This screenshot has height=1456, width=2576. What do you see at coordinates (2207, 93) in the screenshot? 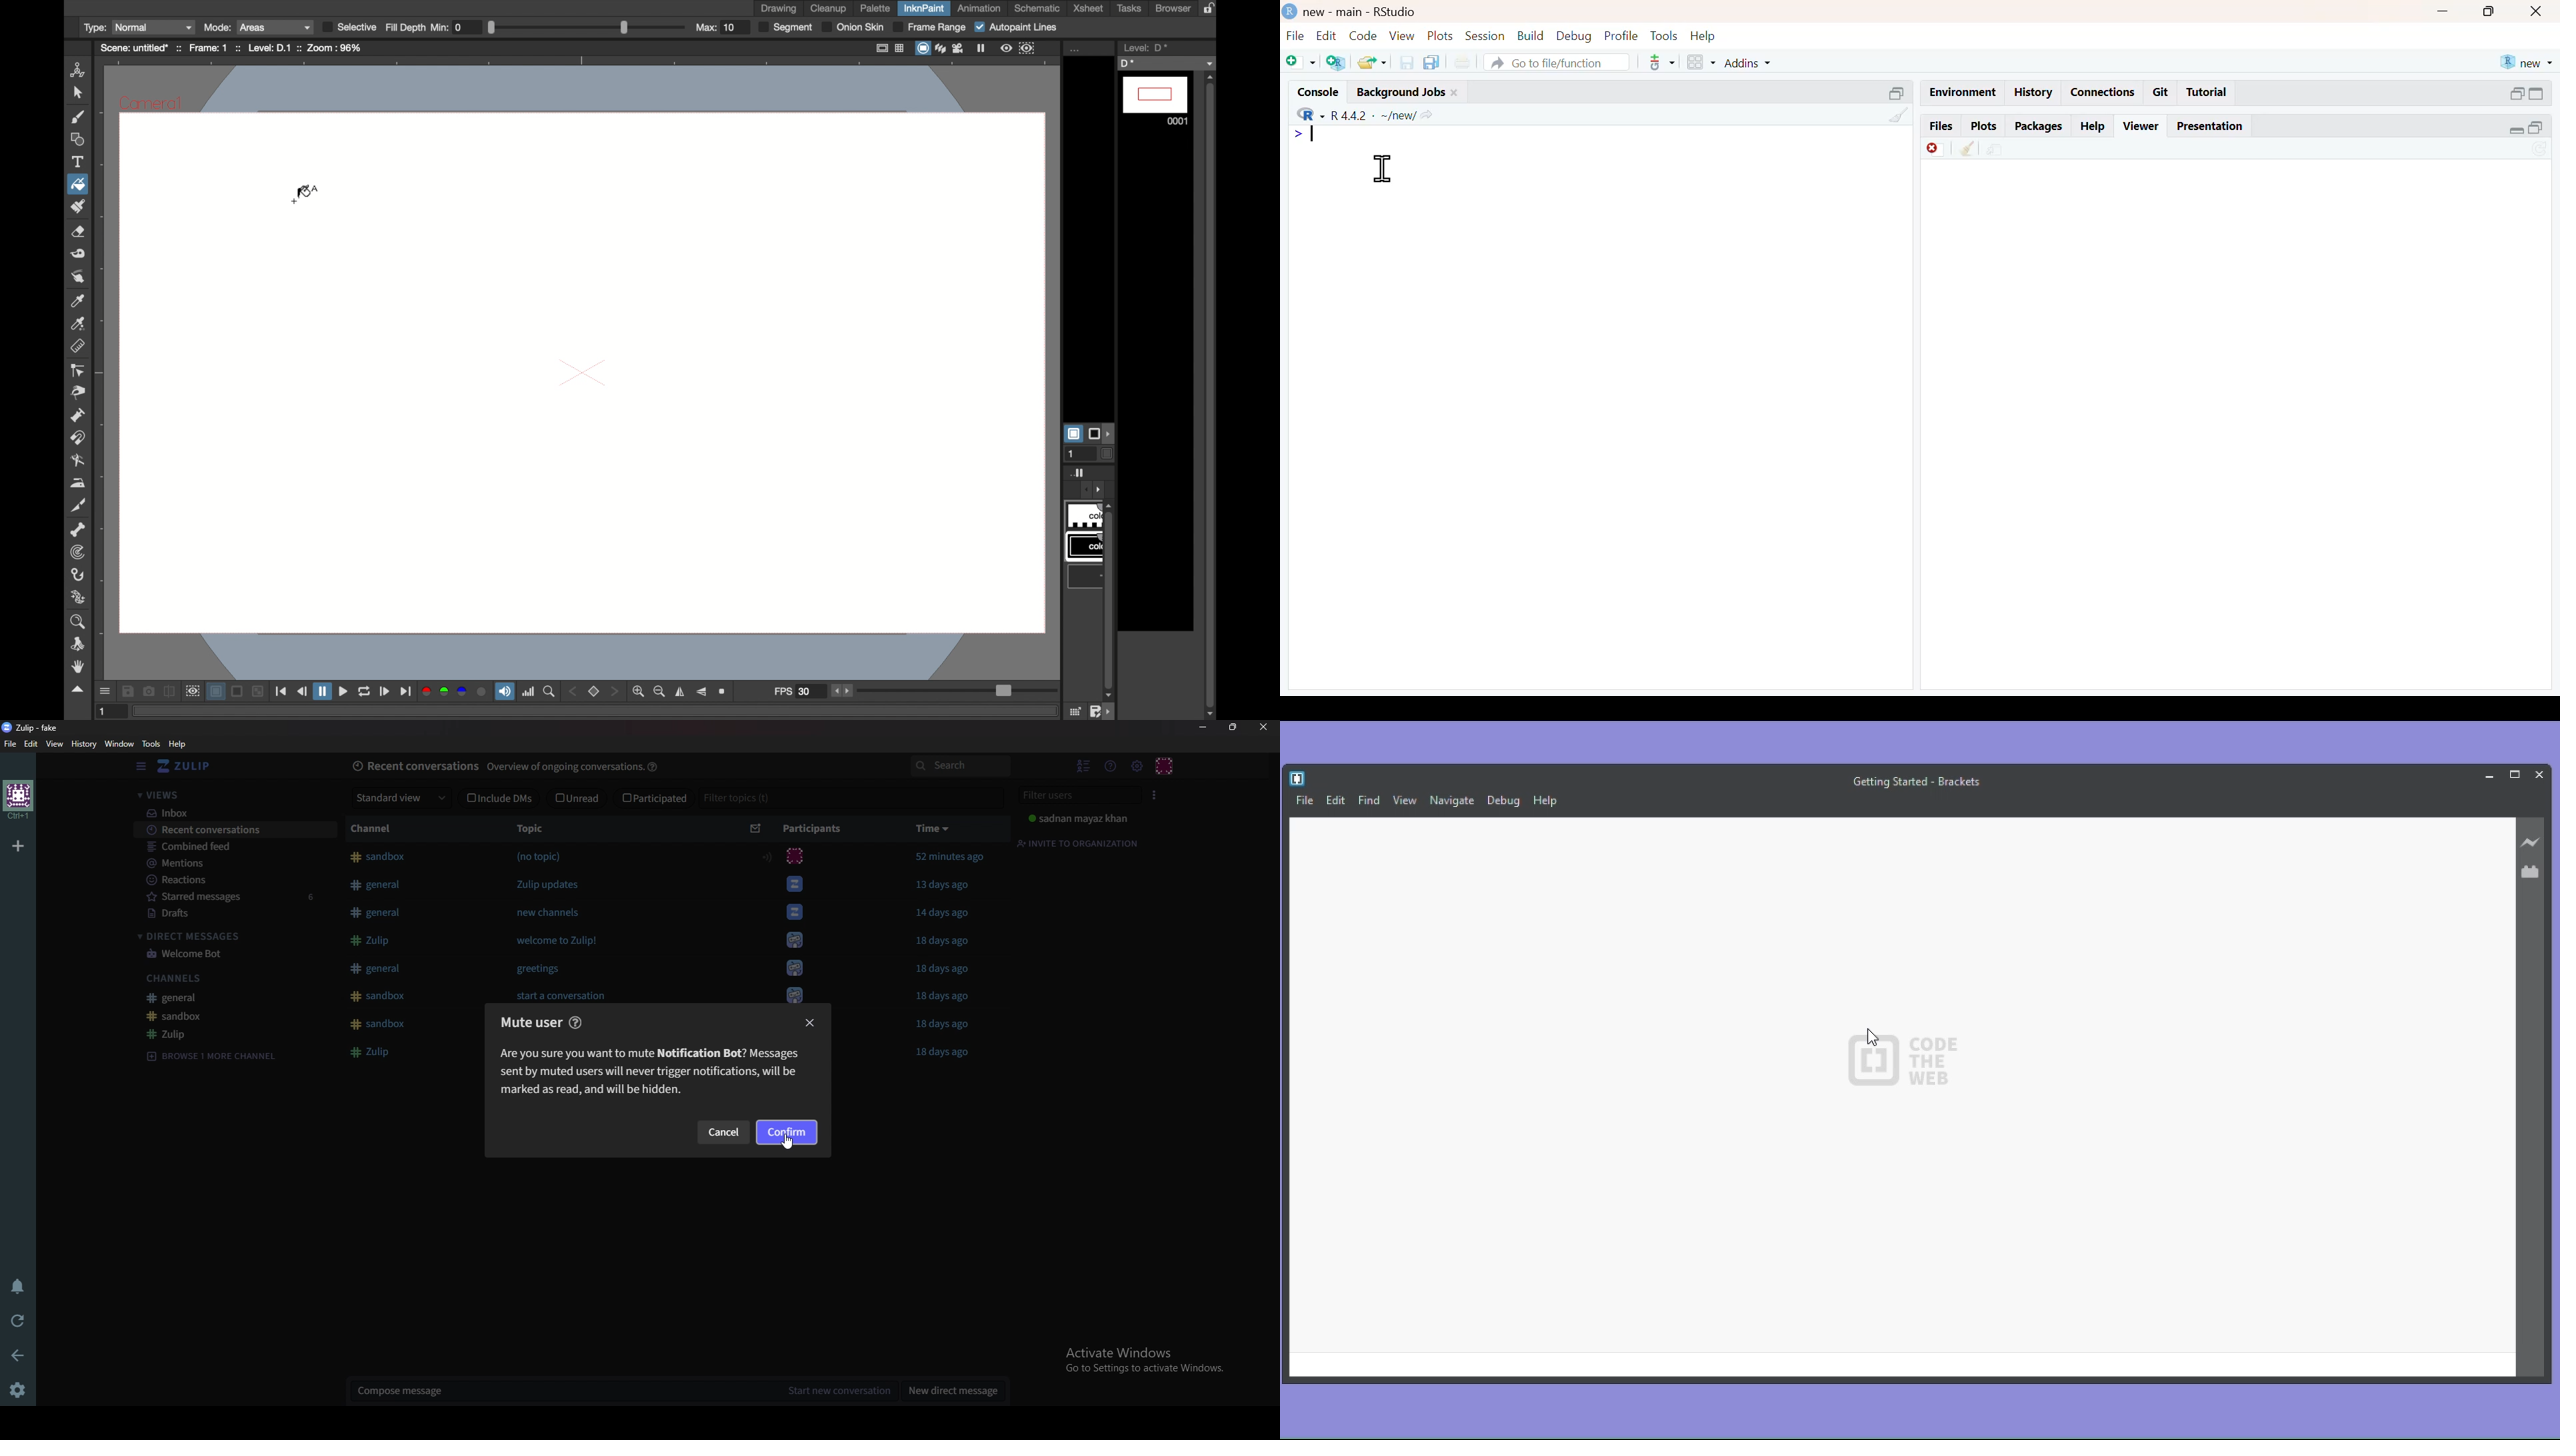
I see `tutorial` at bounding box center [2207, 93].